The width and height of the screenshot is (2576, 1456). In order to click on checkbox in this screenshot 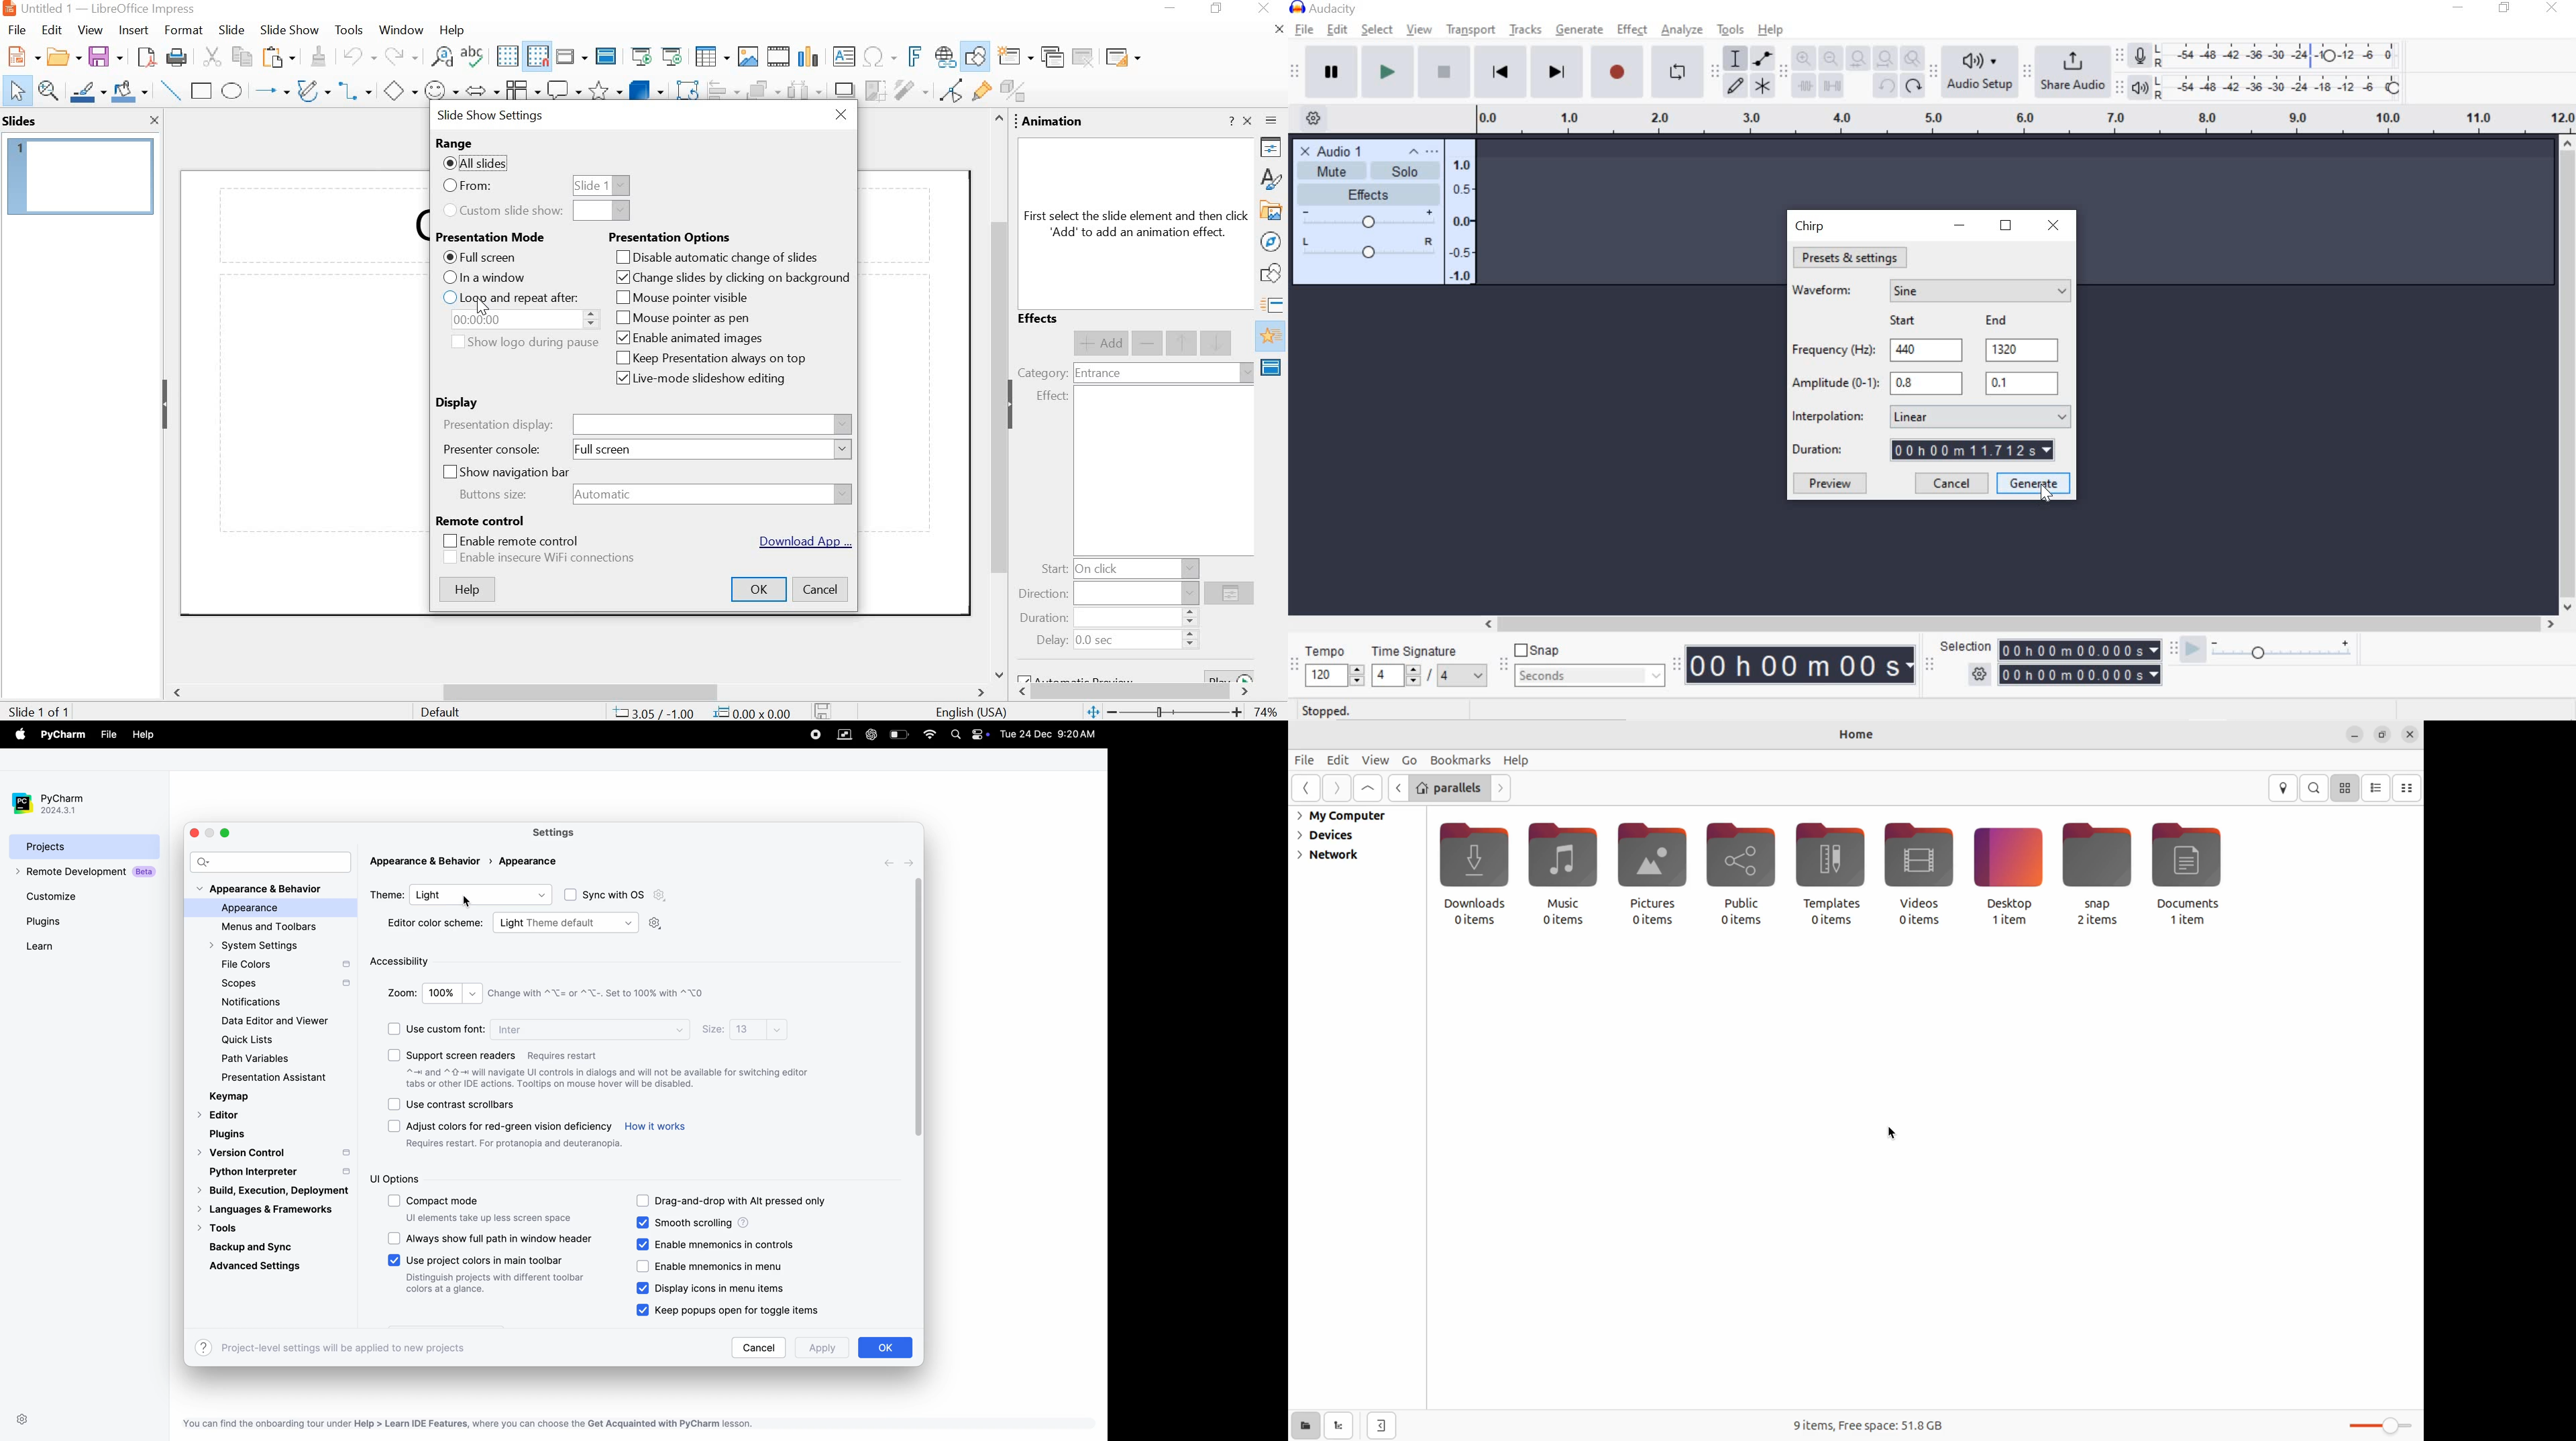, I will do `click(644, 1288)`.